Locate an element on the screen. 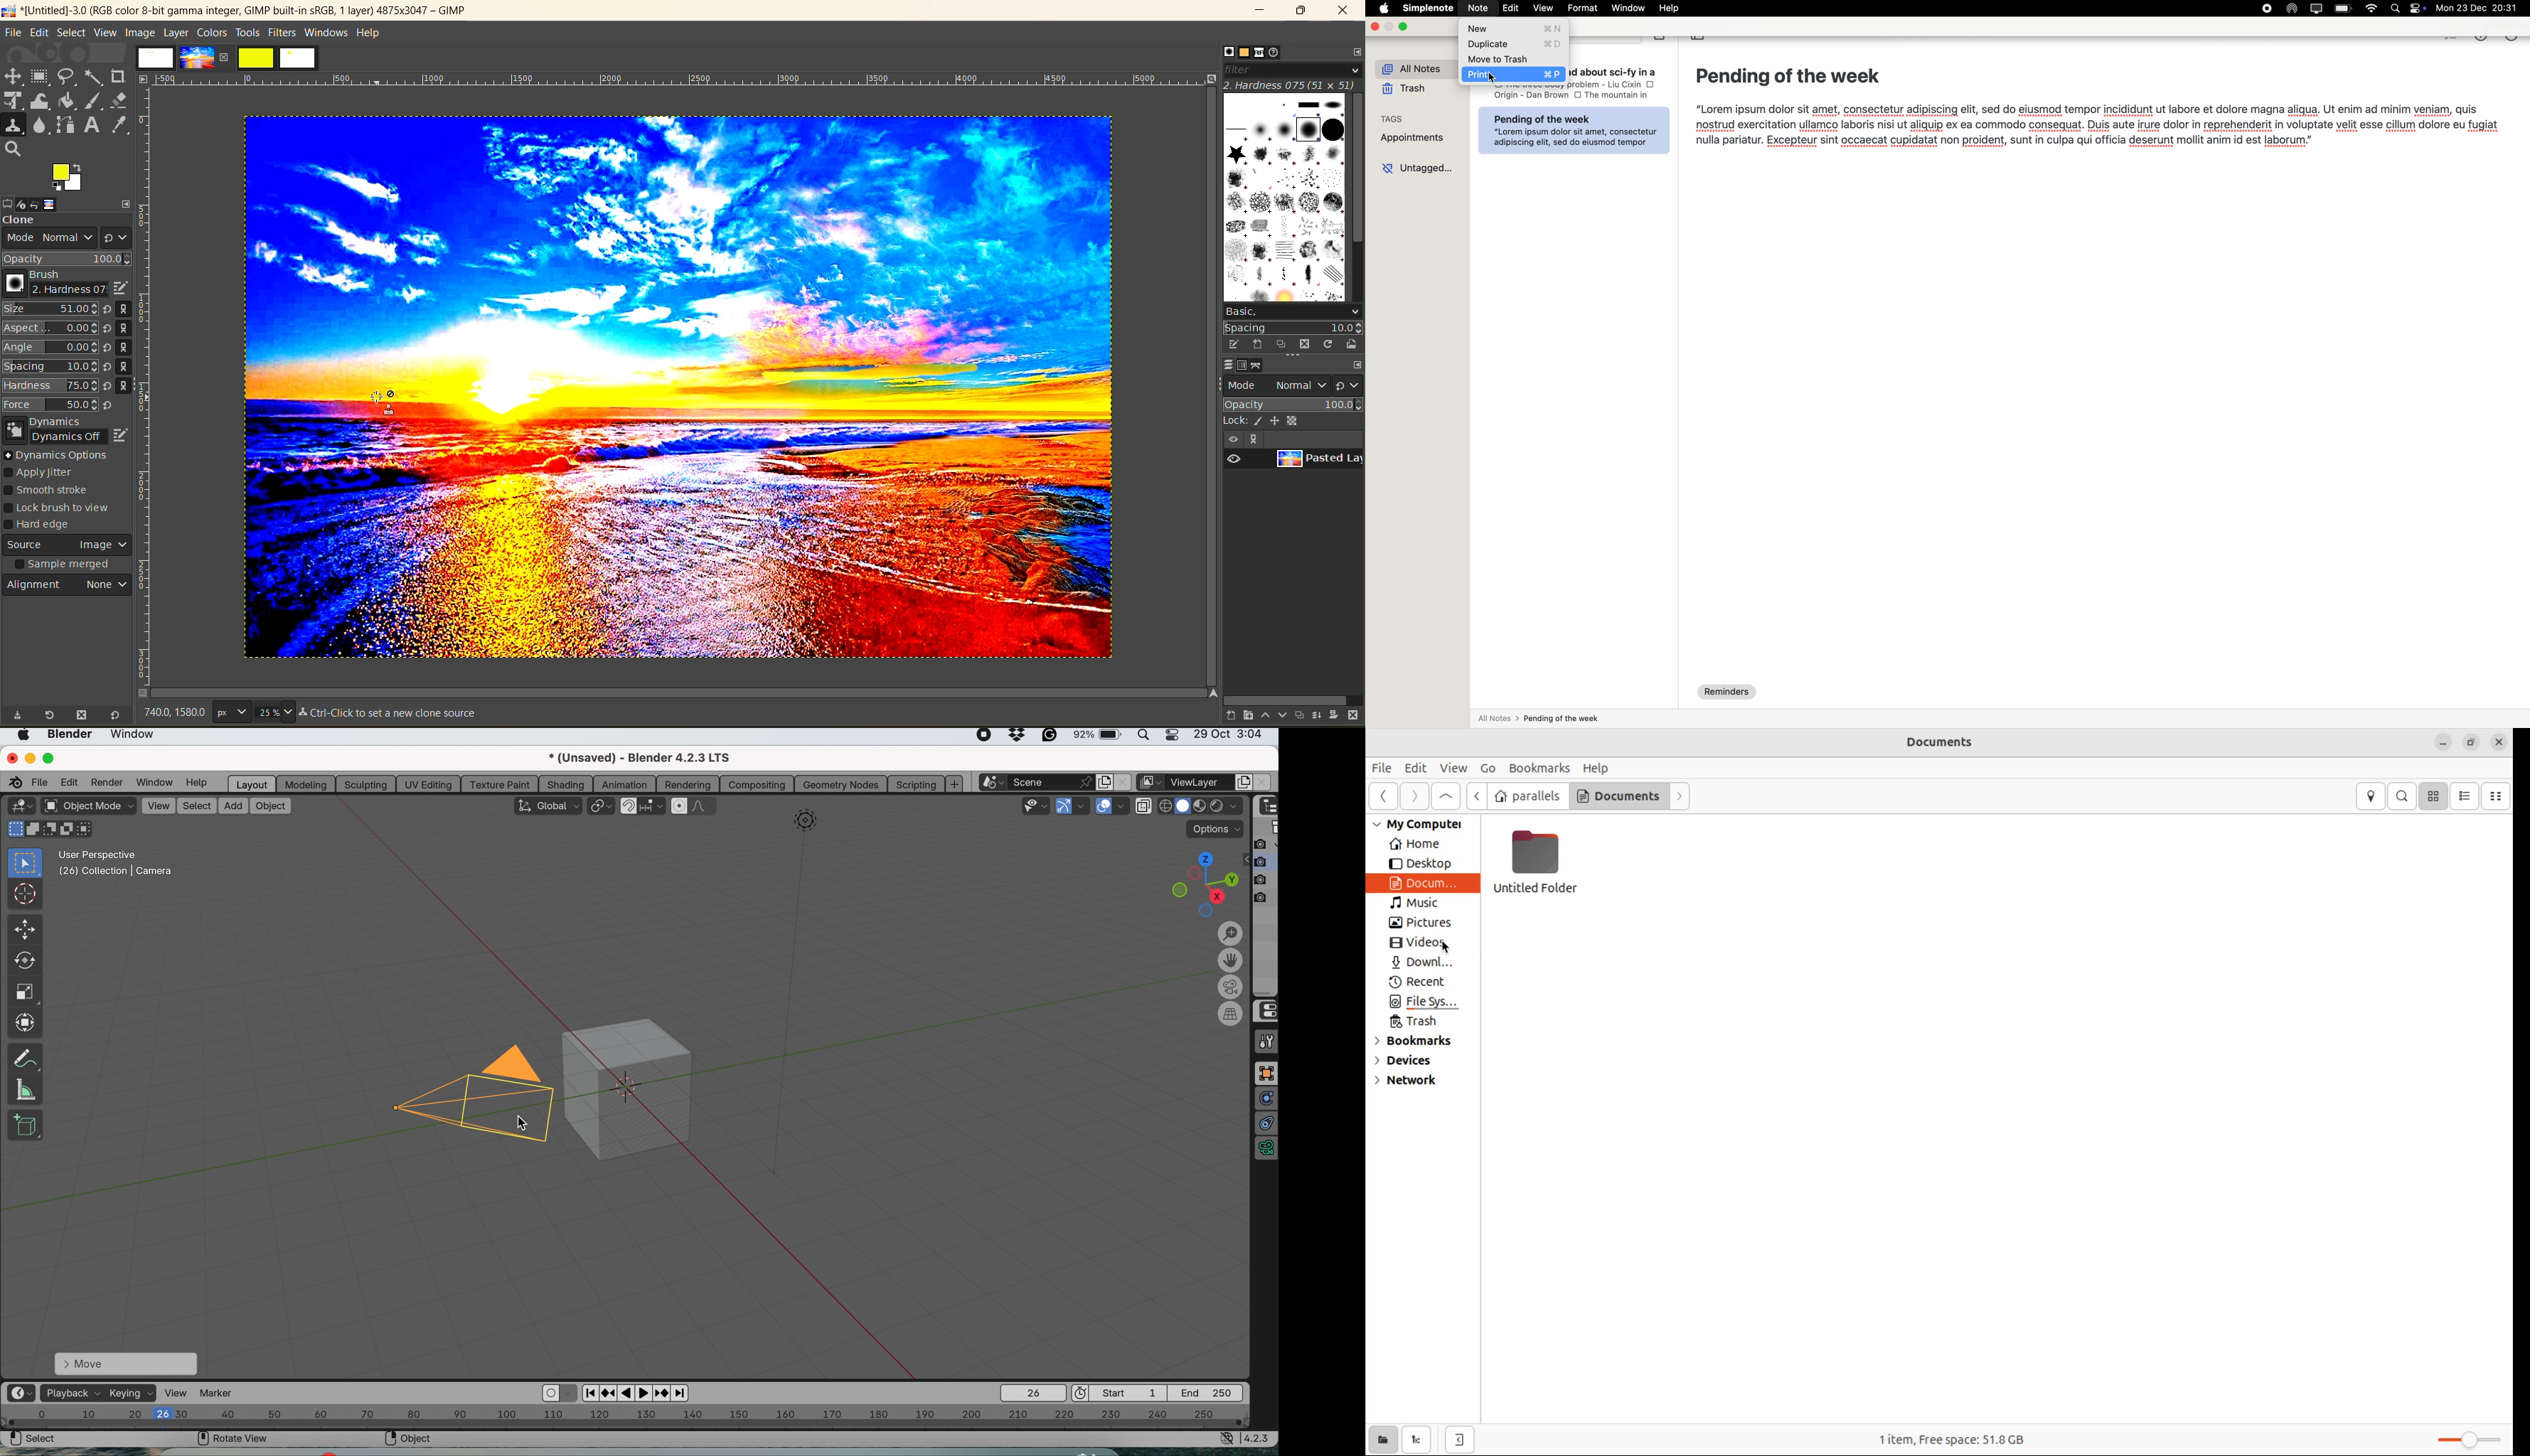  move is located at coordinates (24, 930).